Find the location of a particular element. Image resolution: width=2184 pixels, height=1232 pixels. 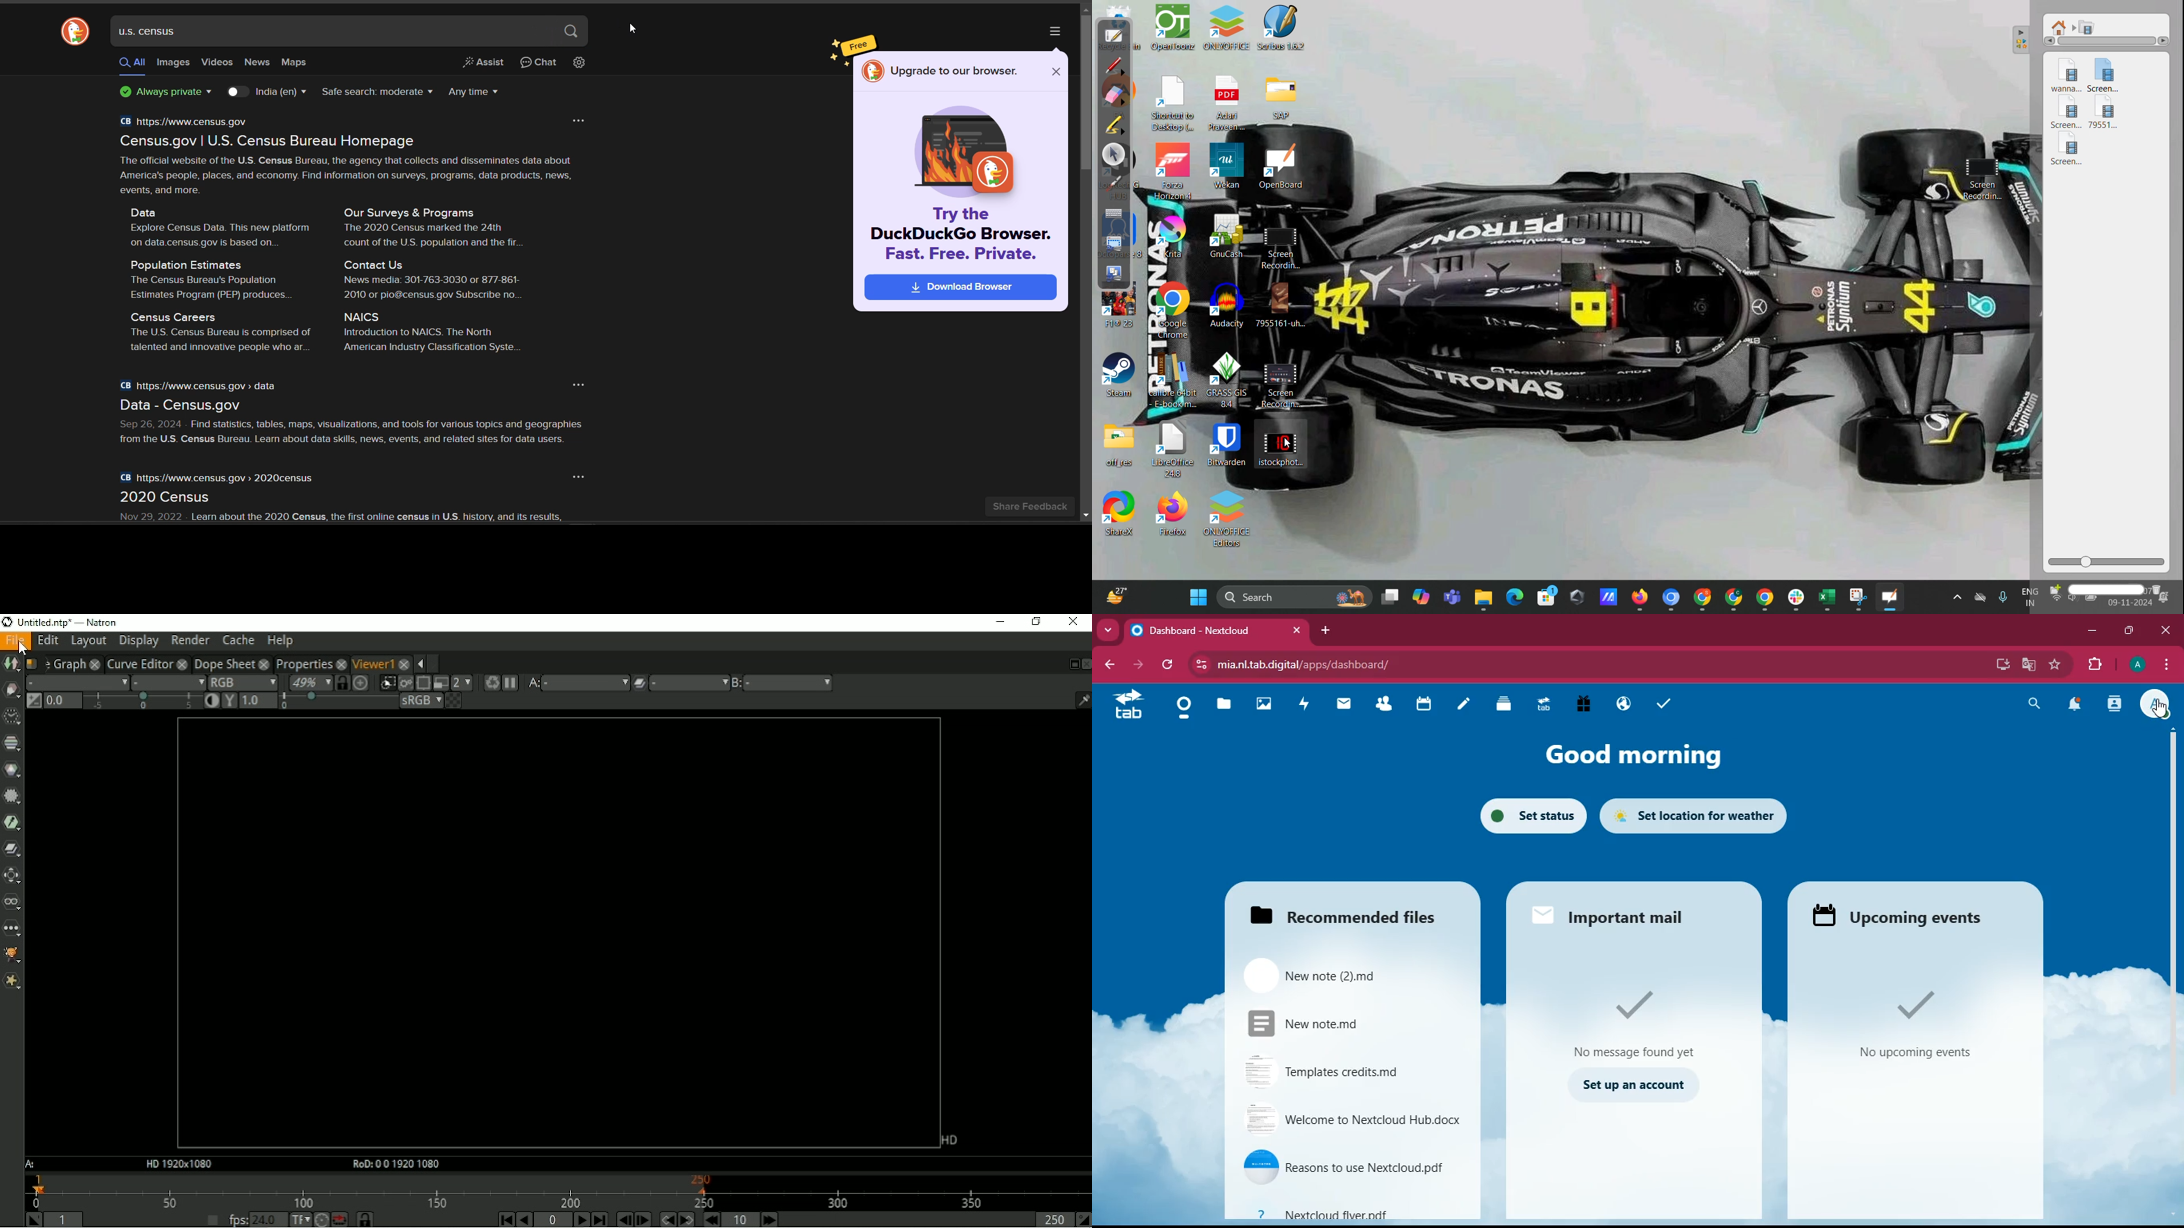

menu is located at coordinates (2165, 667).